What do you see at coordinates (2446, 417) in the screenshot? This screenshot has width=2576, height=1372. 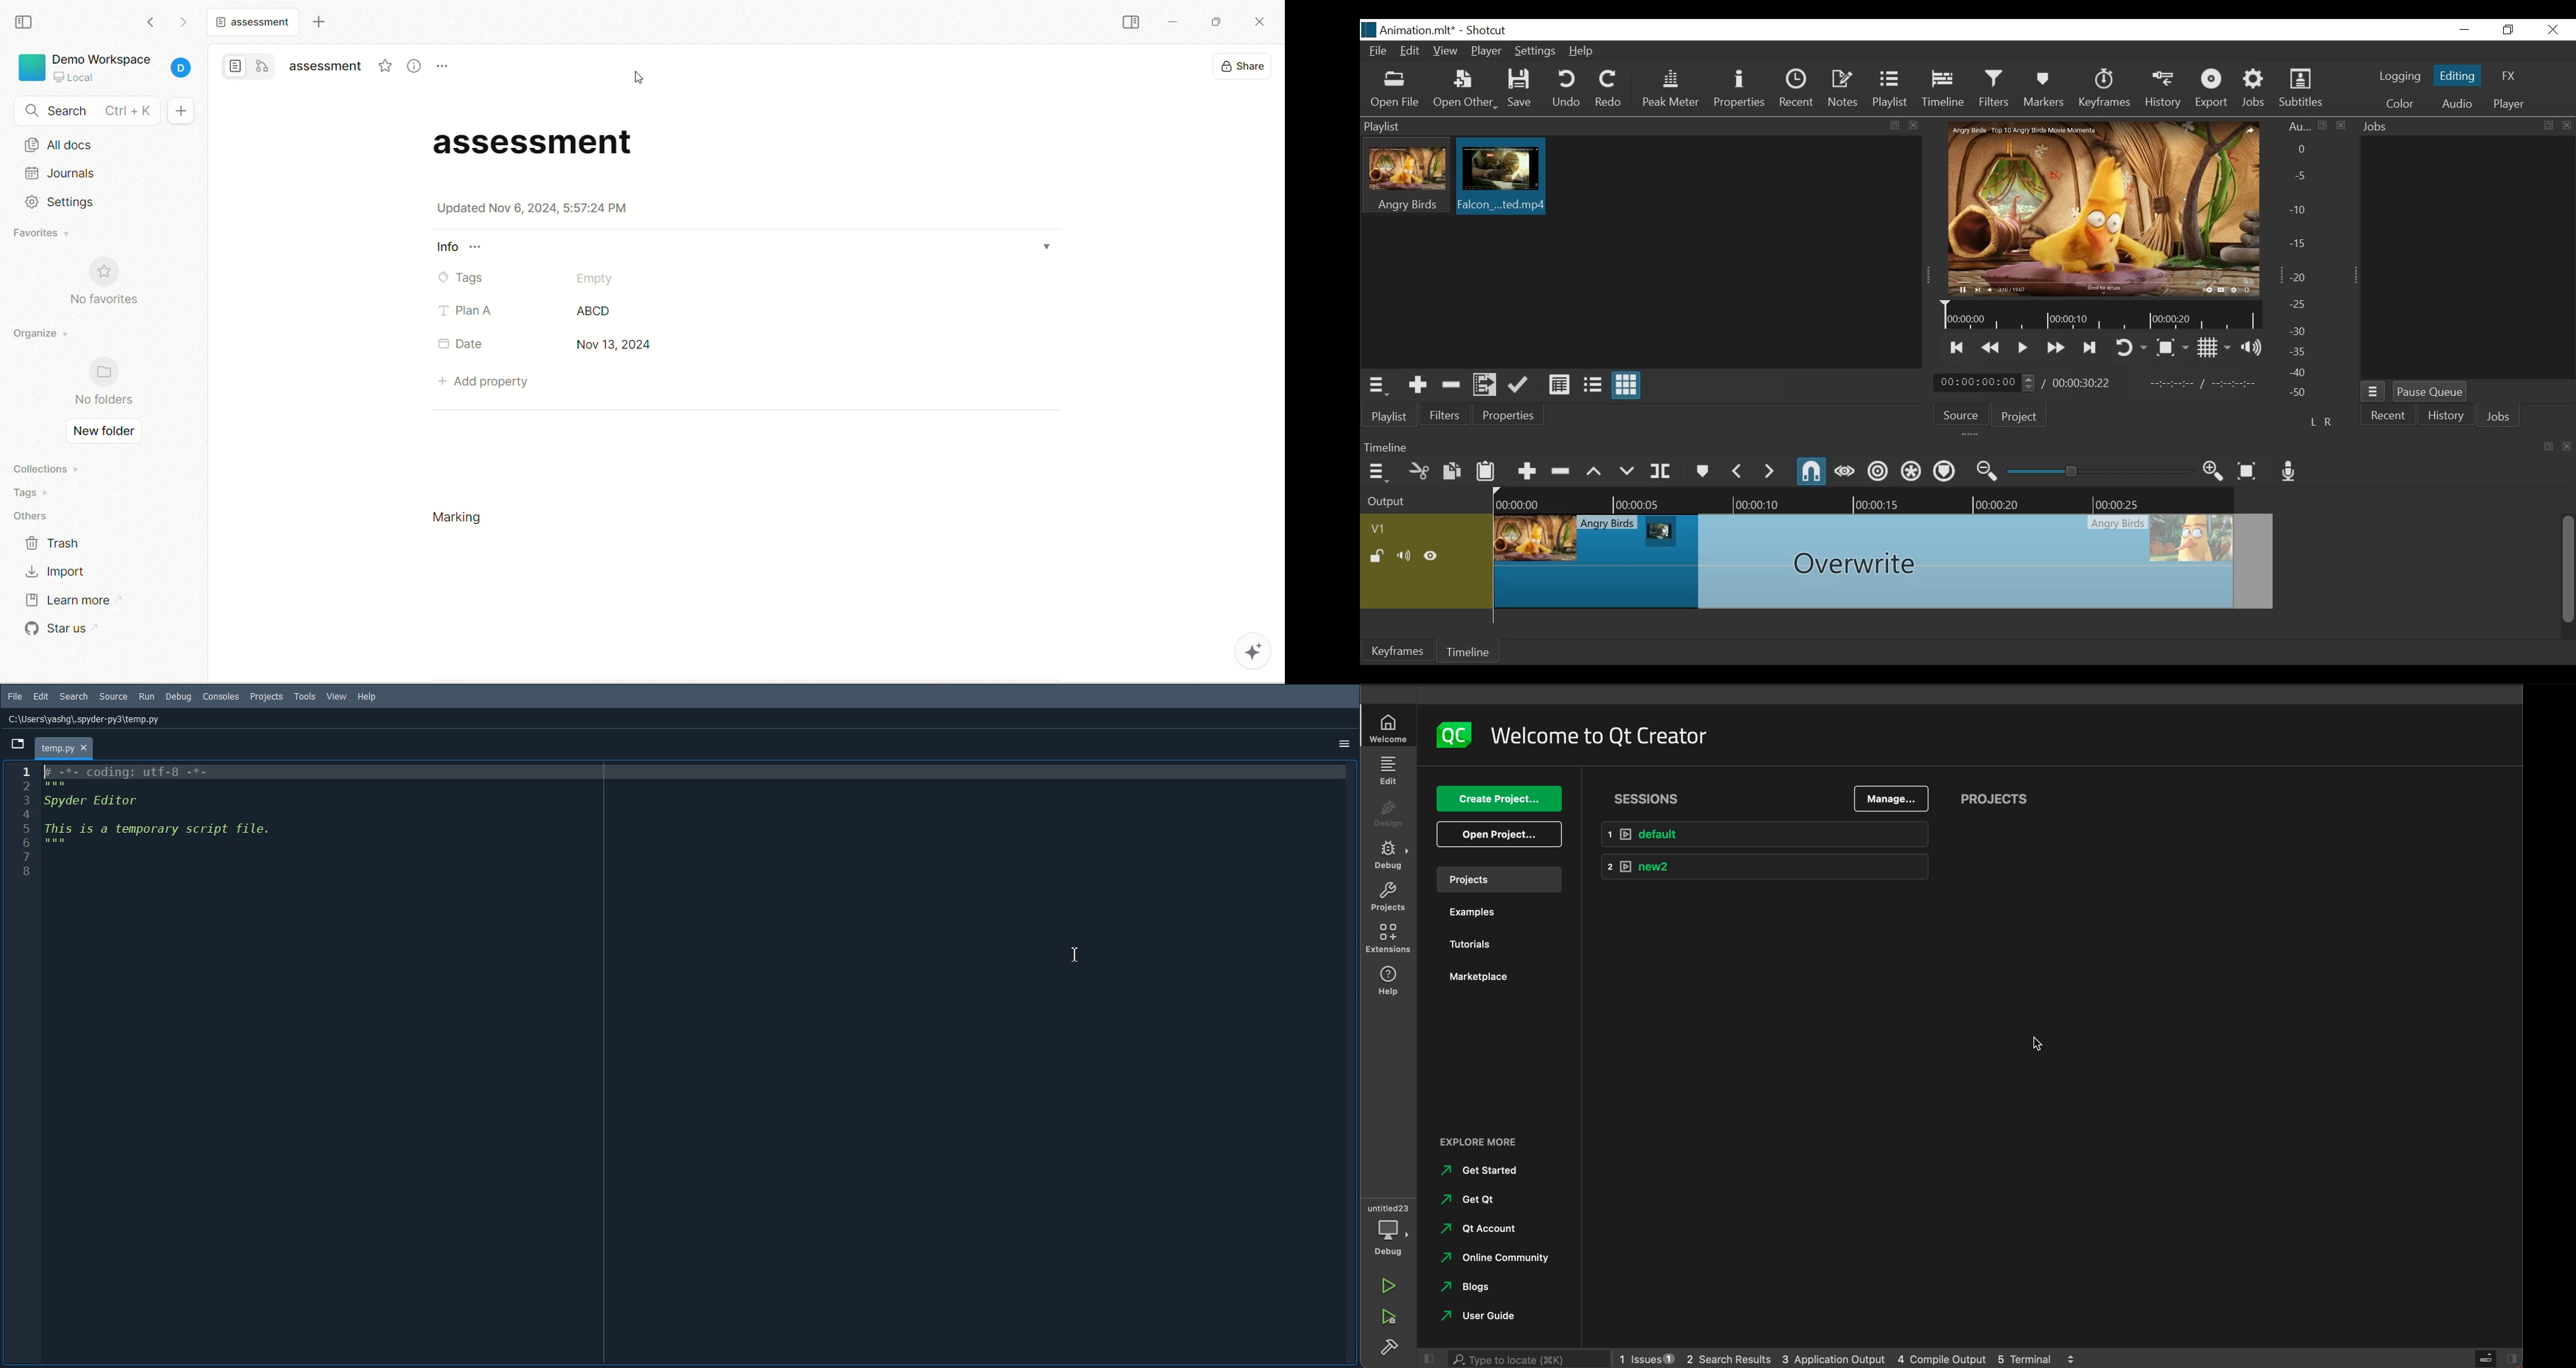 I see `History` at bounding box center [2446, 417].